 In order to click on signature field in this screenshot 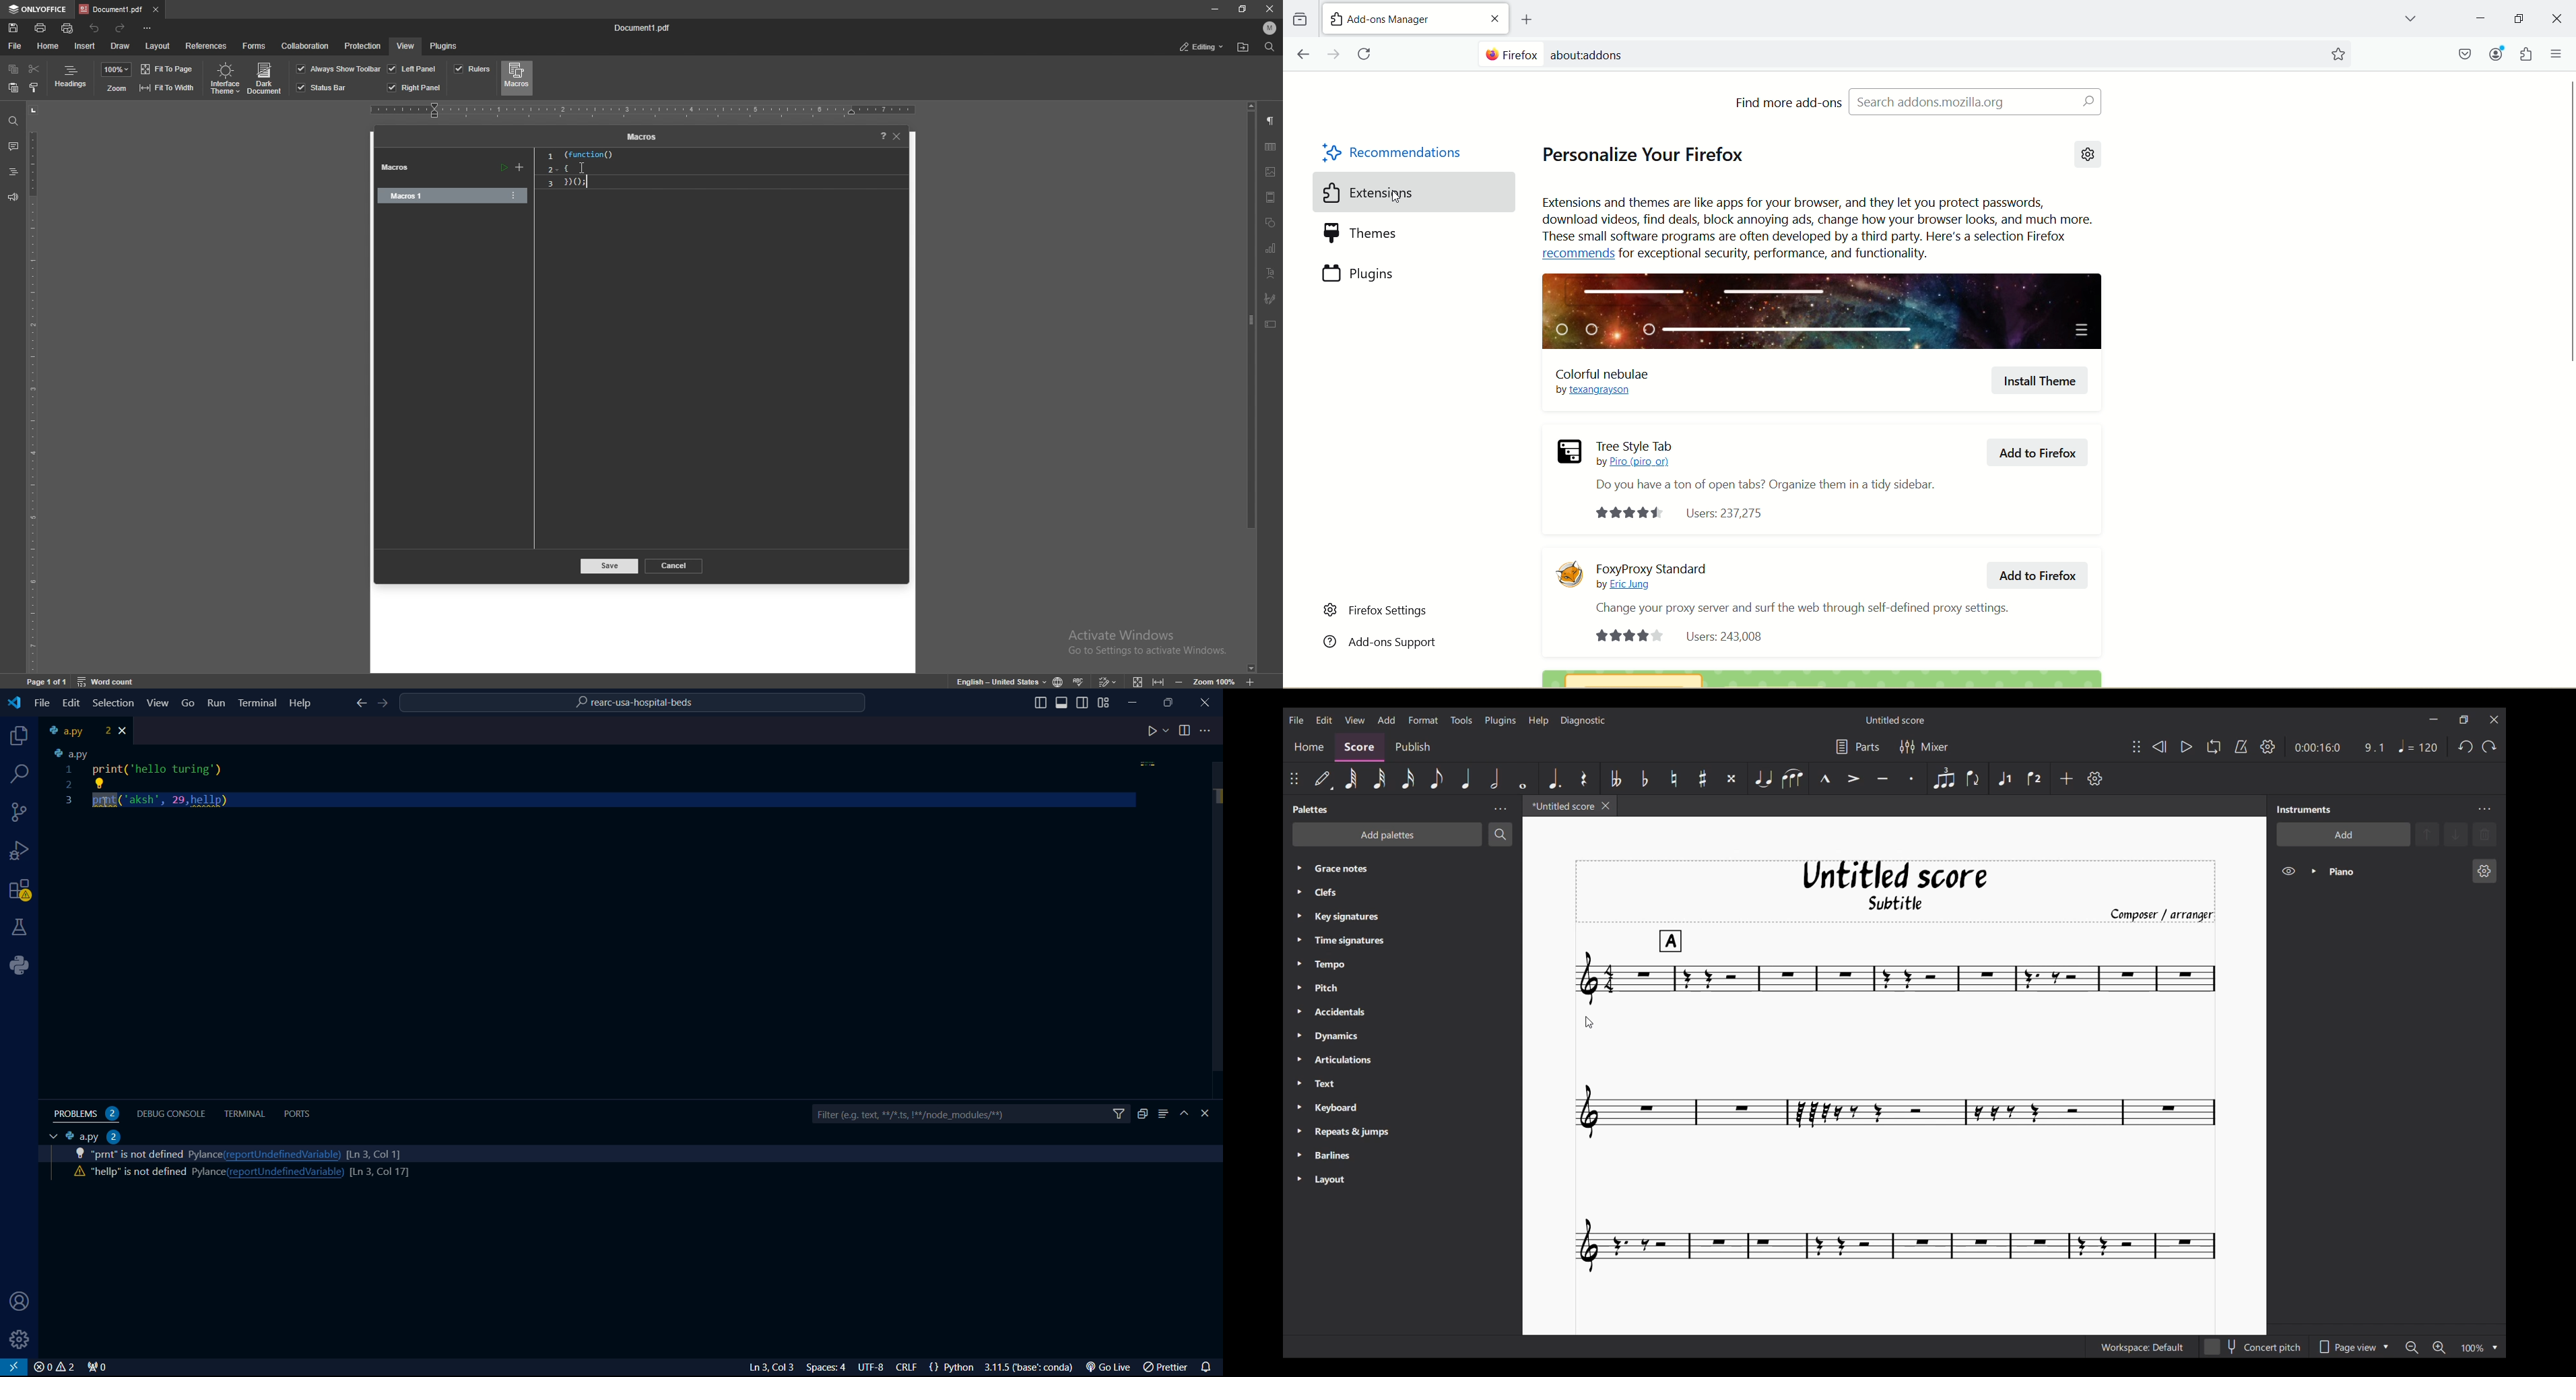, I will do `click(1270, 298)`.